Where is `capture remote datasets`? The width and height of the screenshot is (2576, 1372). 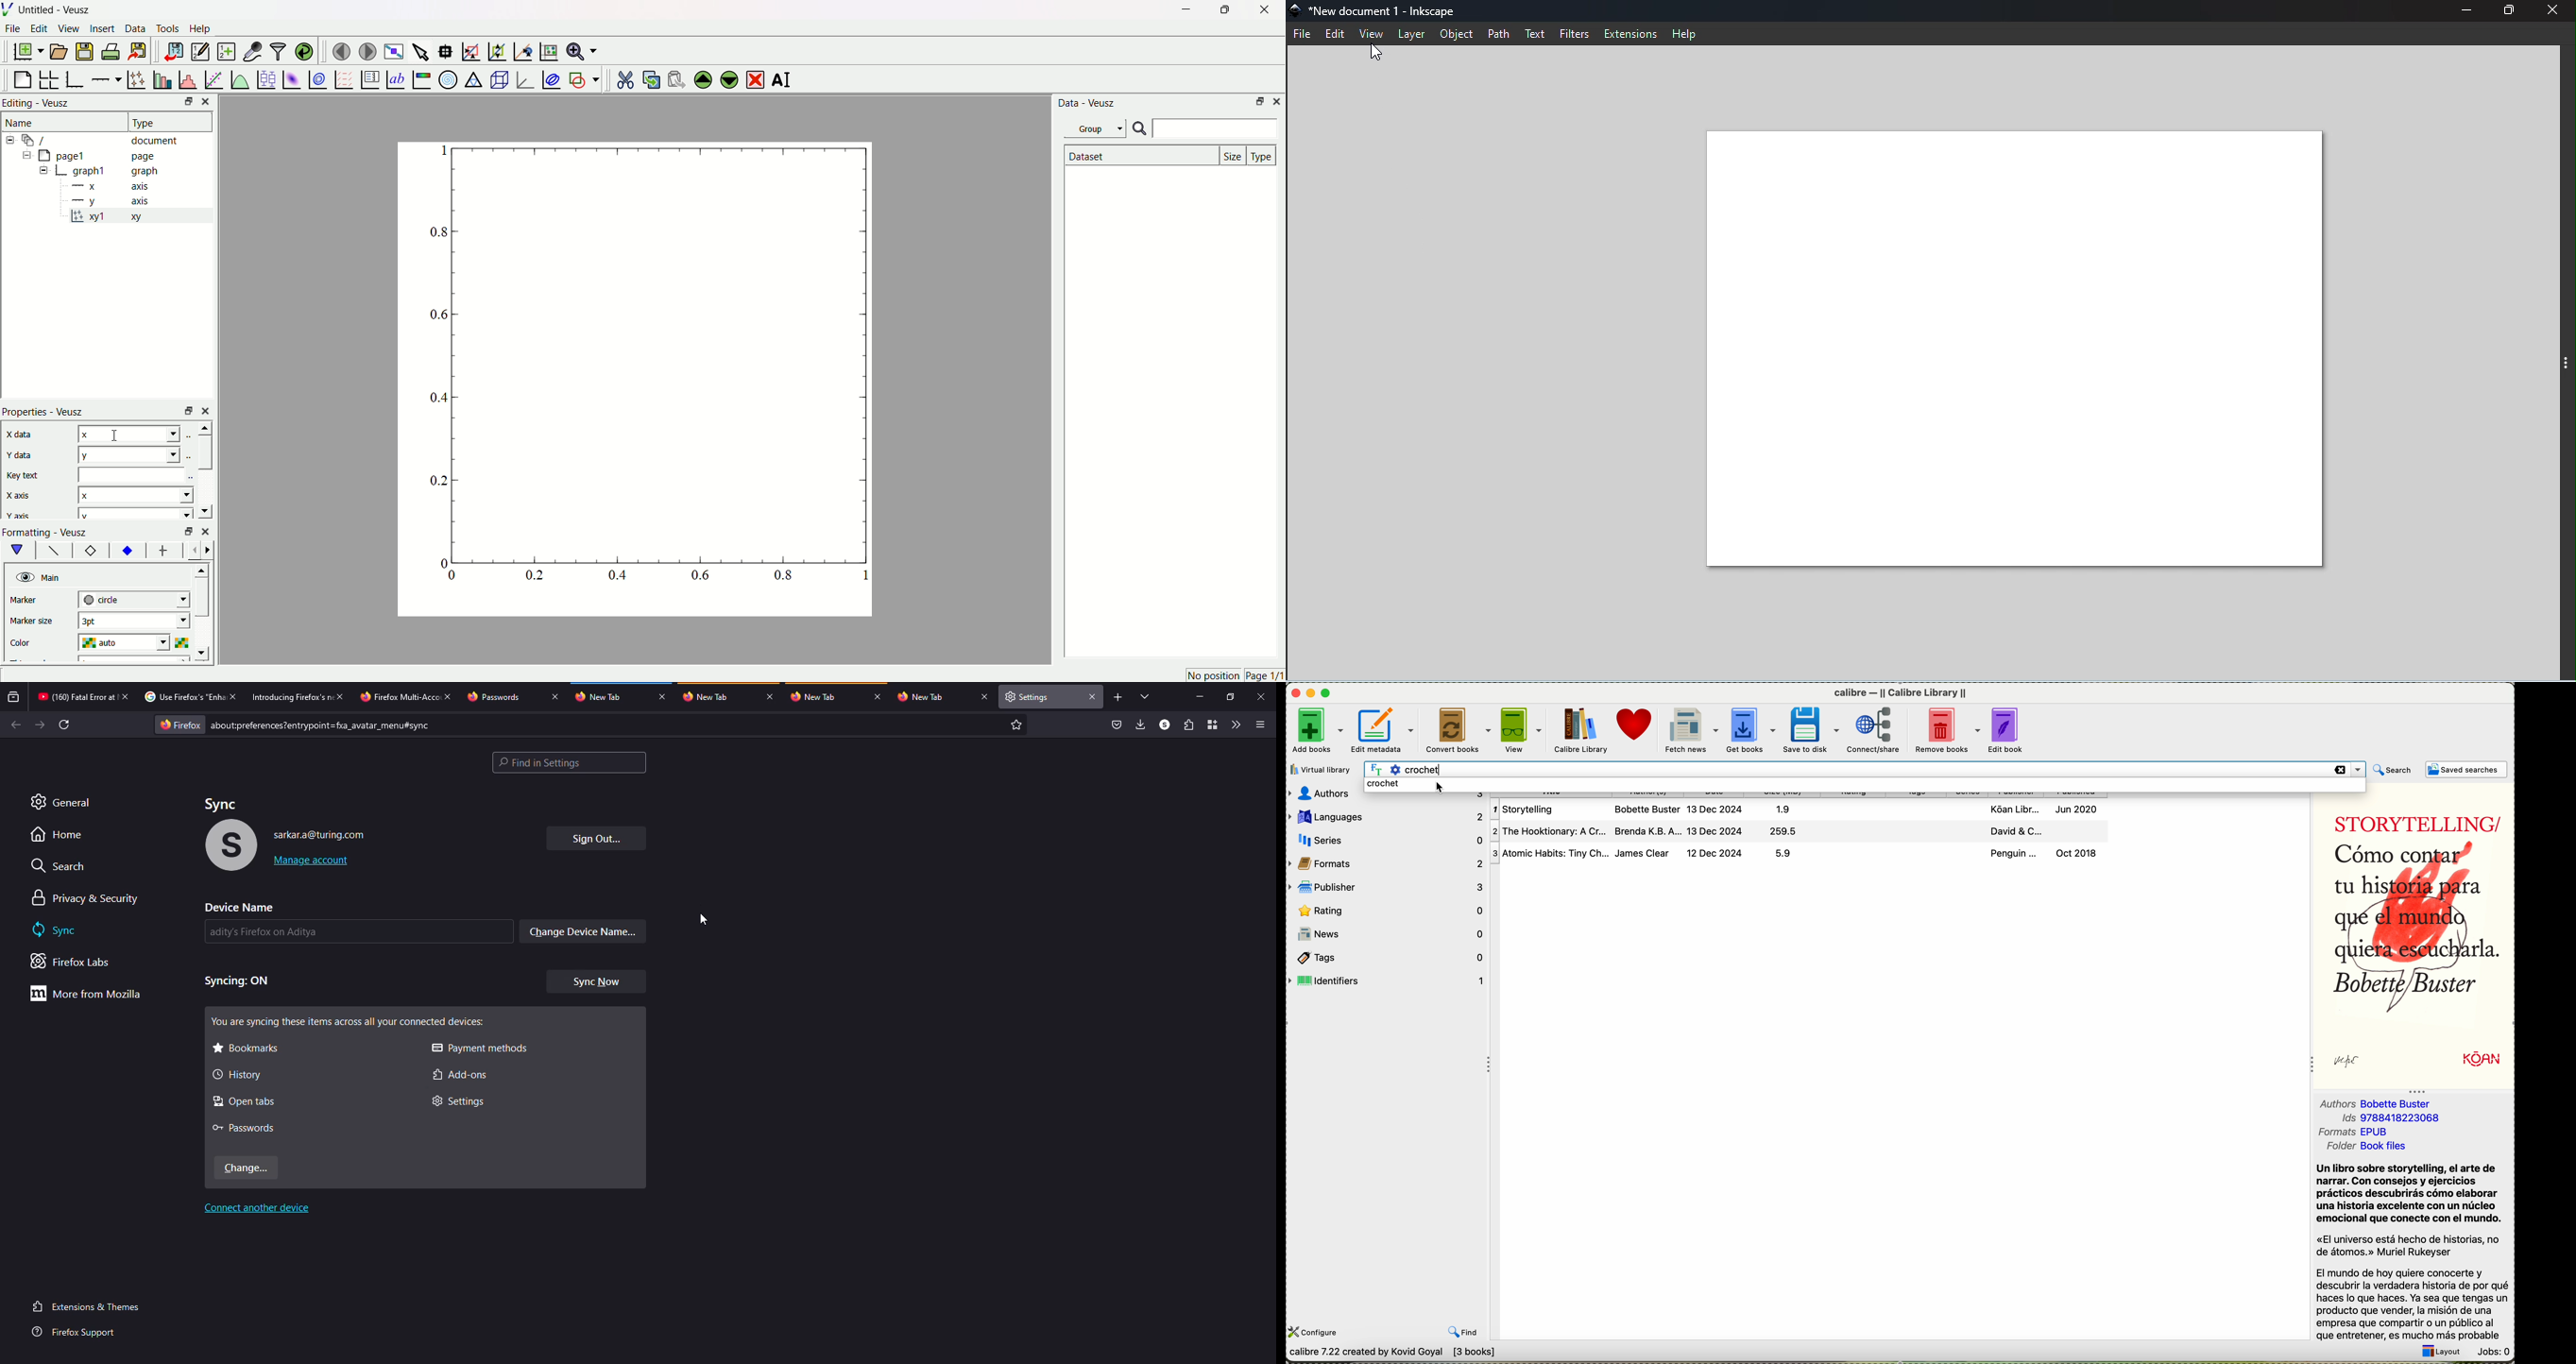 capture remote datasets is located at coordinates (251, 50).